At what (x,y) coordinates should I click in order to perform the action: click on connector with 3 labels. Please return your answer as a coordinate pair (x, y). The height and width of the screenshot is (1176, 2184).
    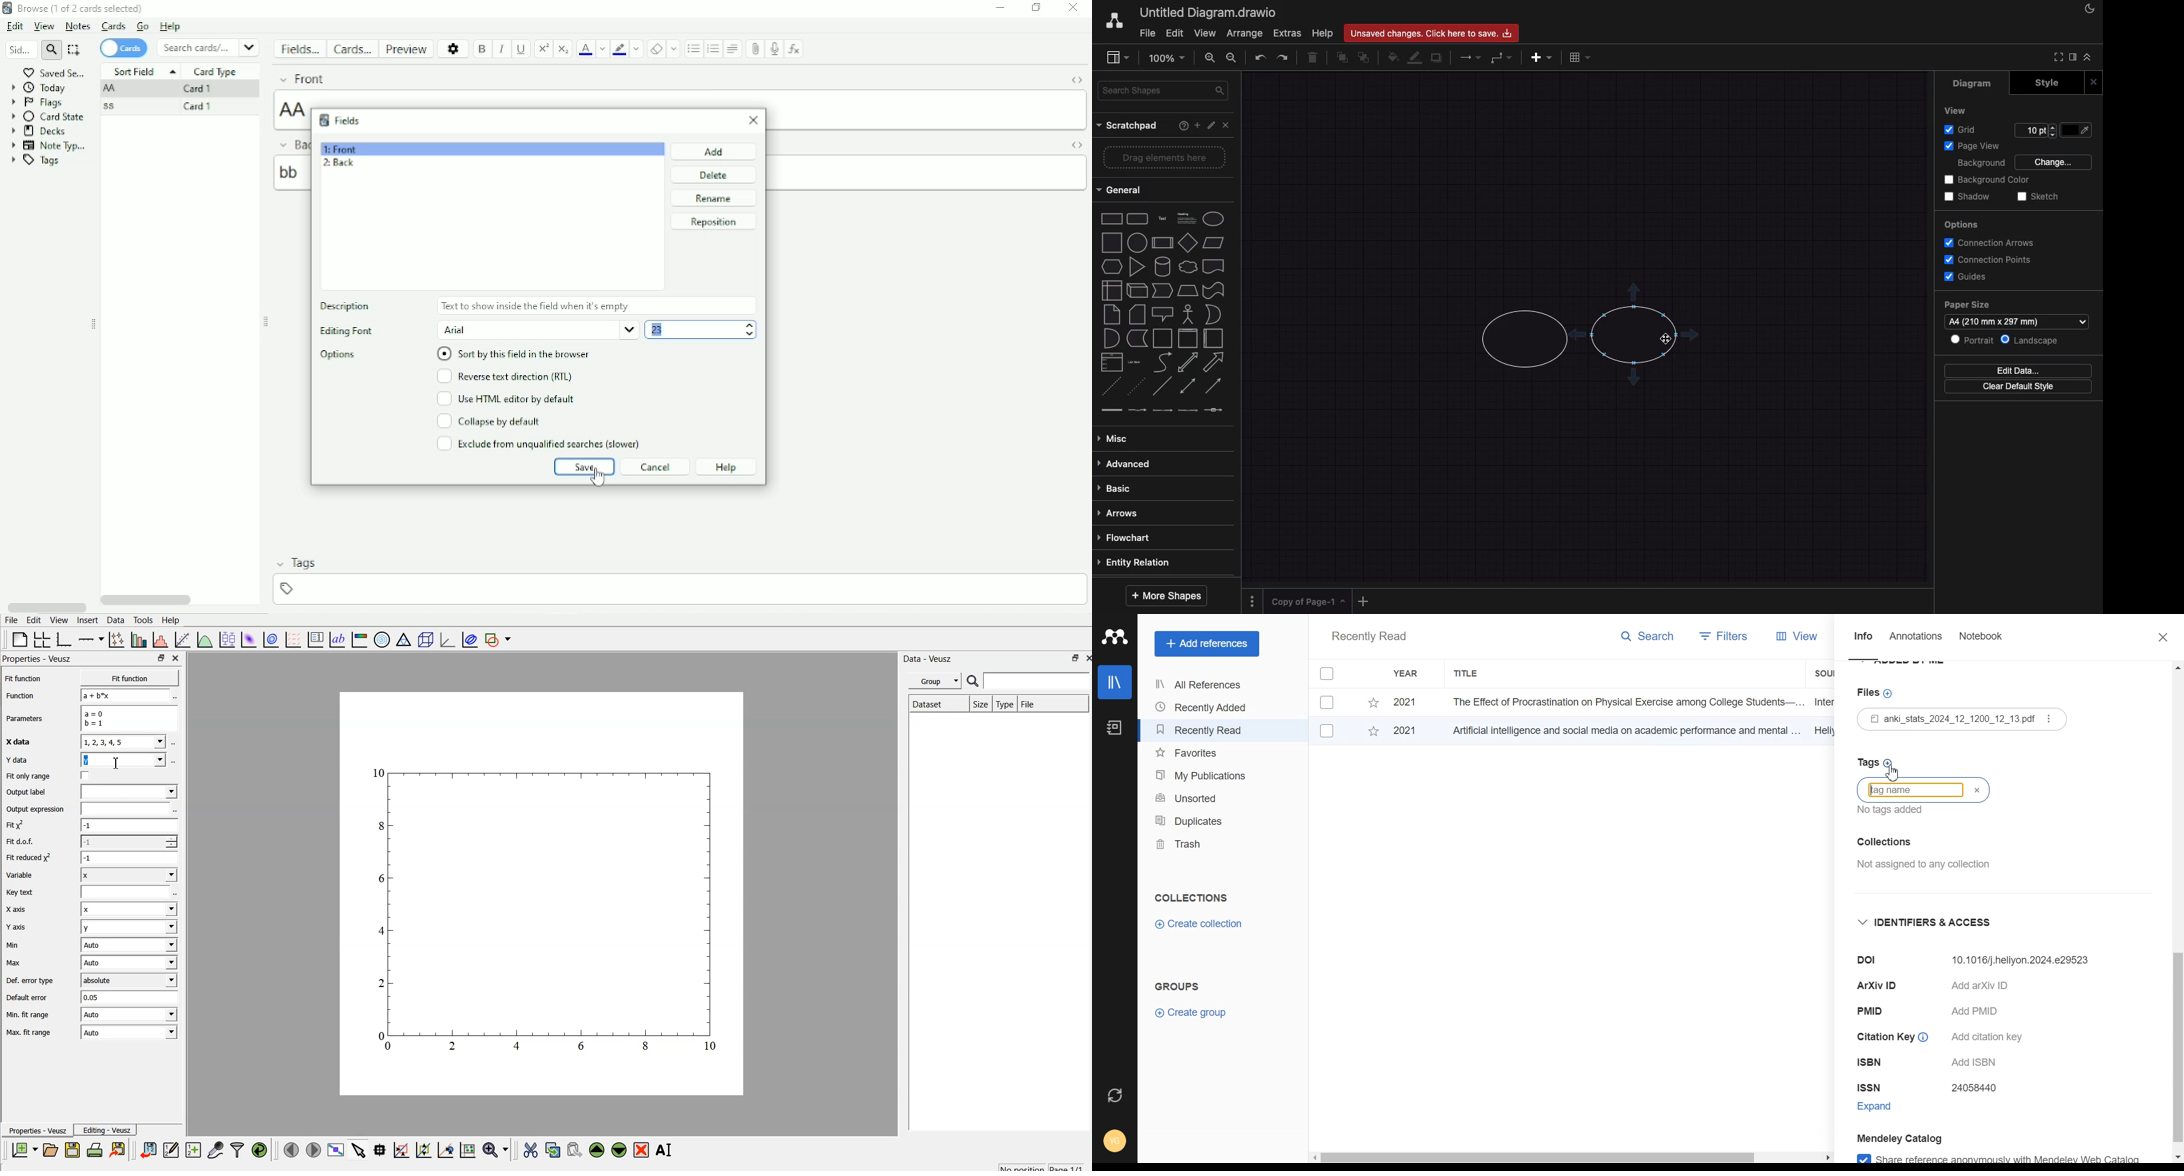
    Looking at the image, I should click on (1186, 410).